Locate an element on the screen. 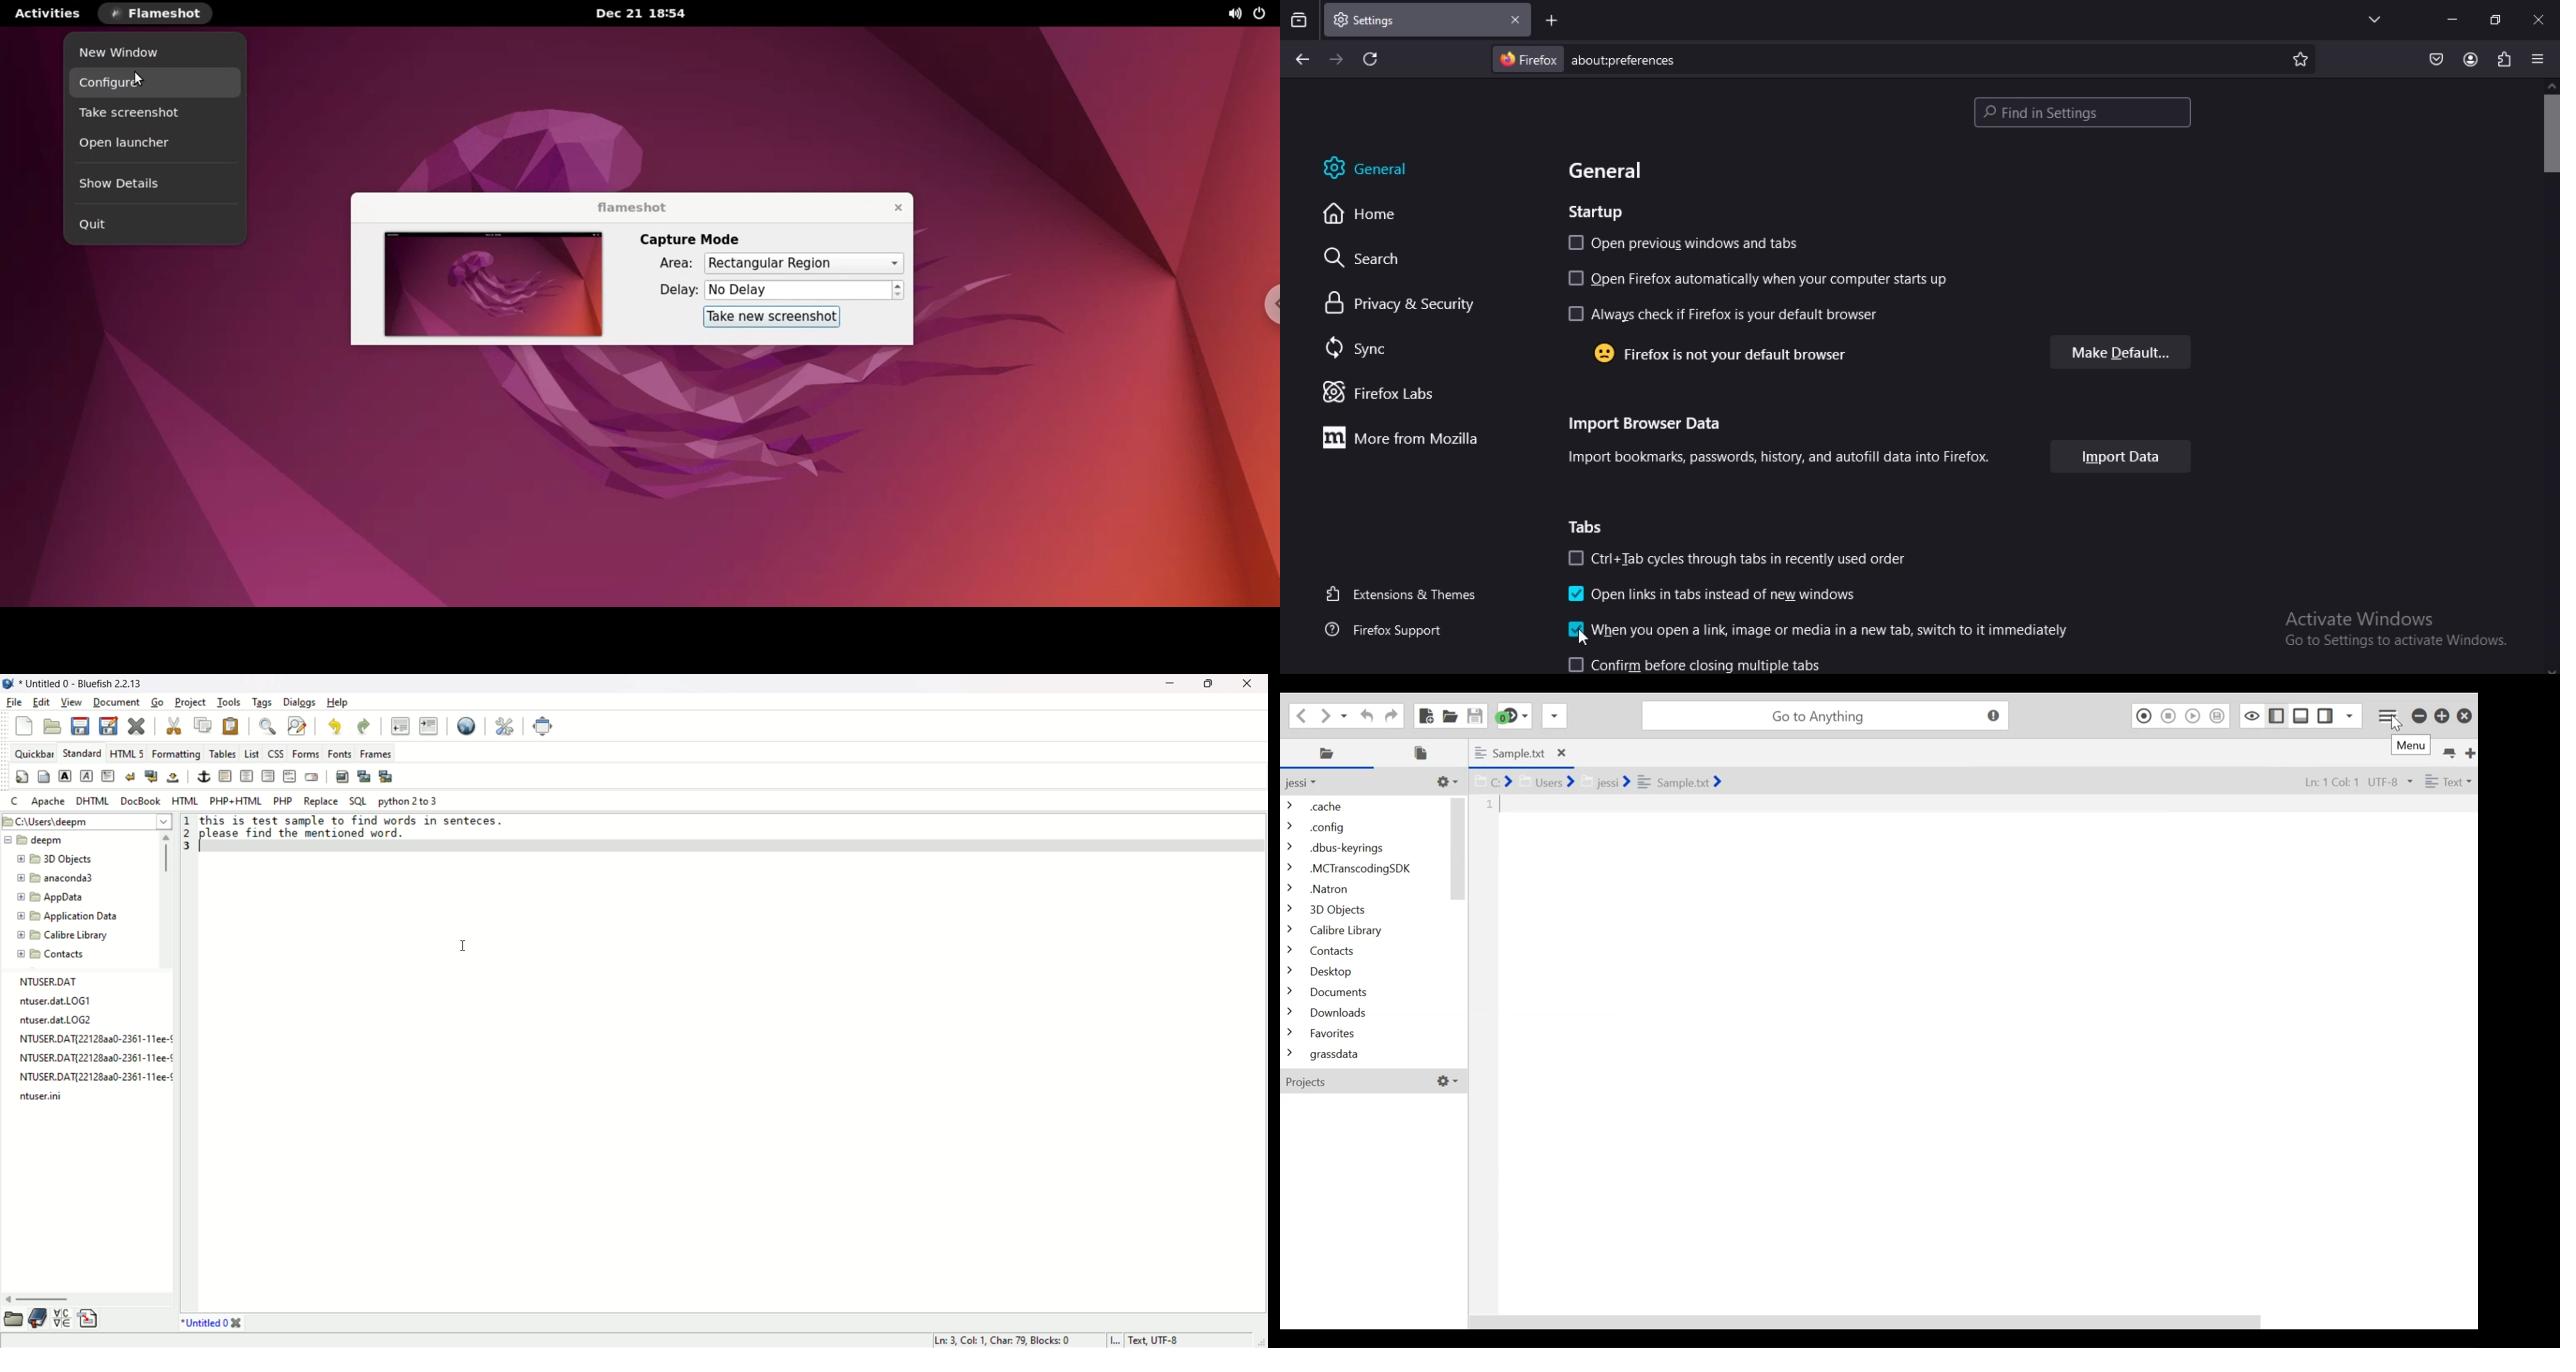  preview in browser is located at coordinates (467, 725).